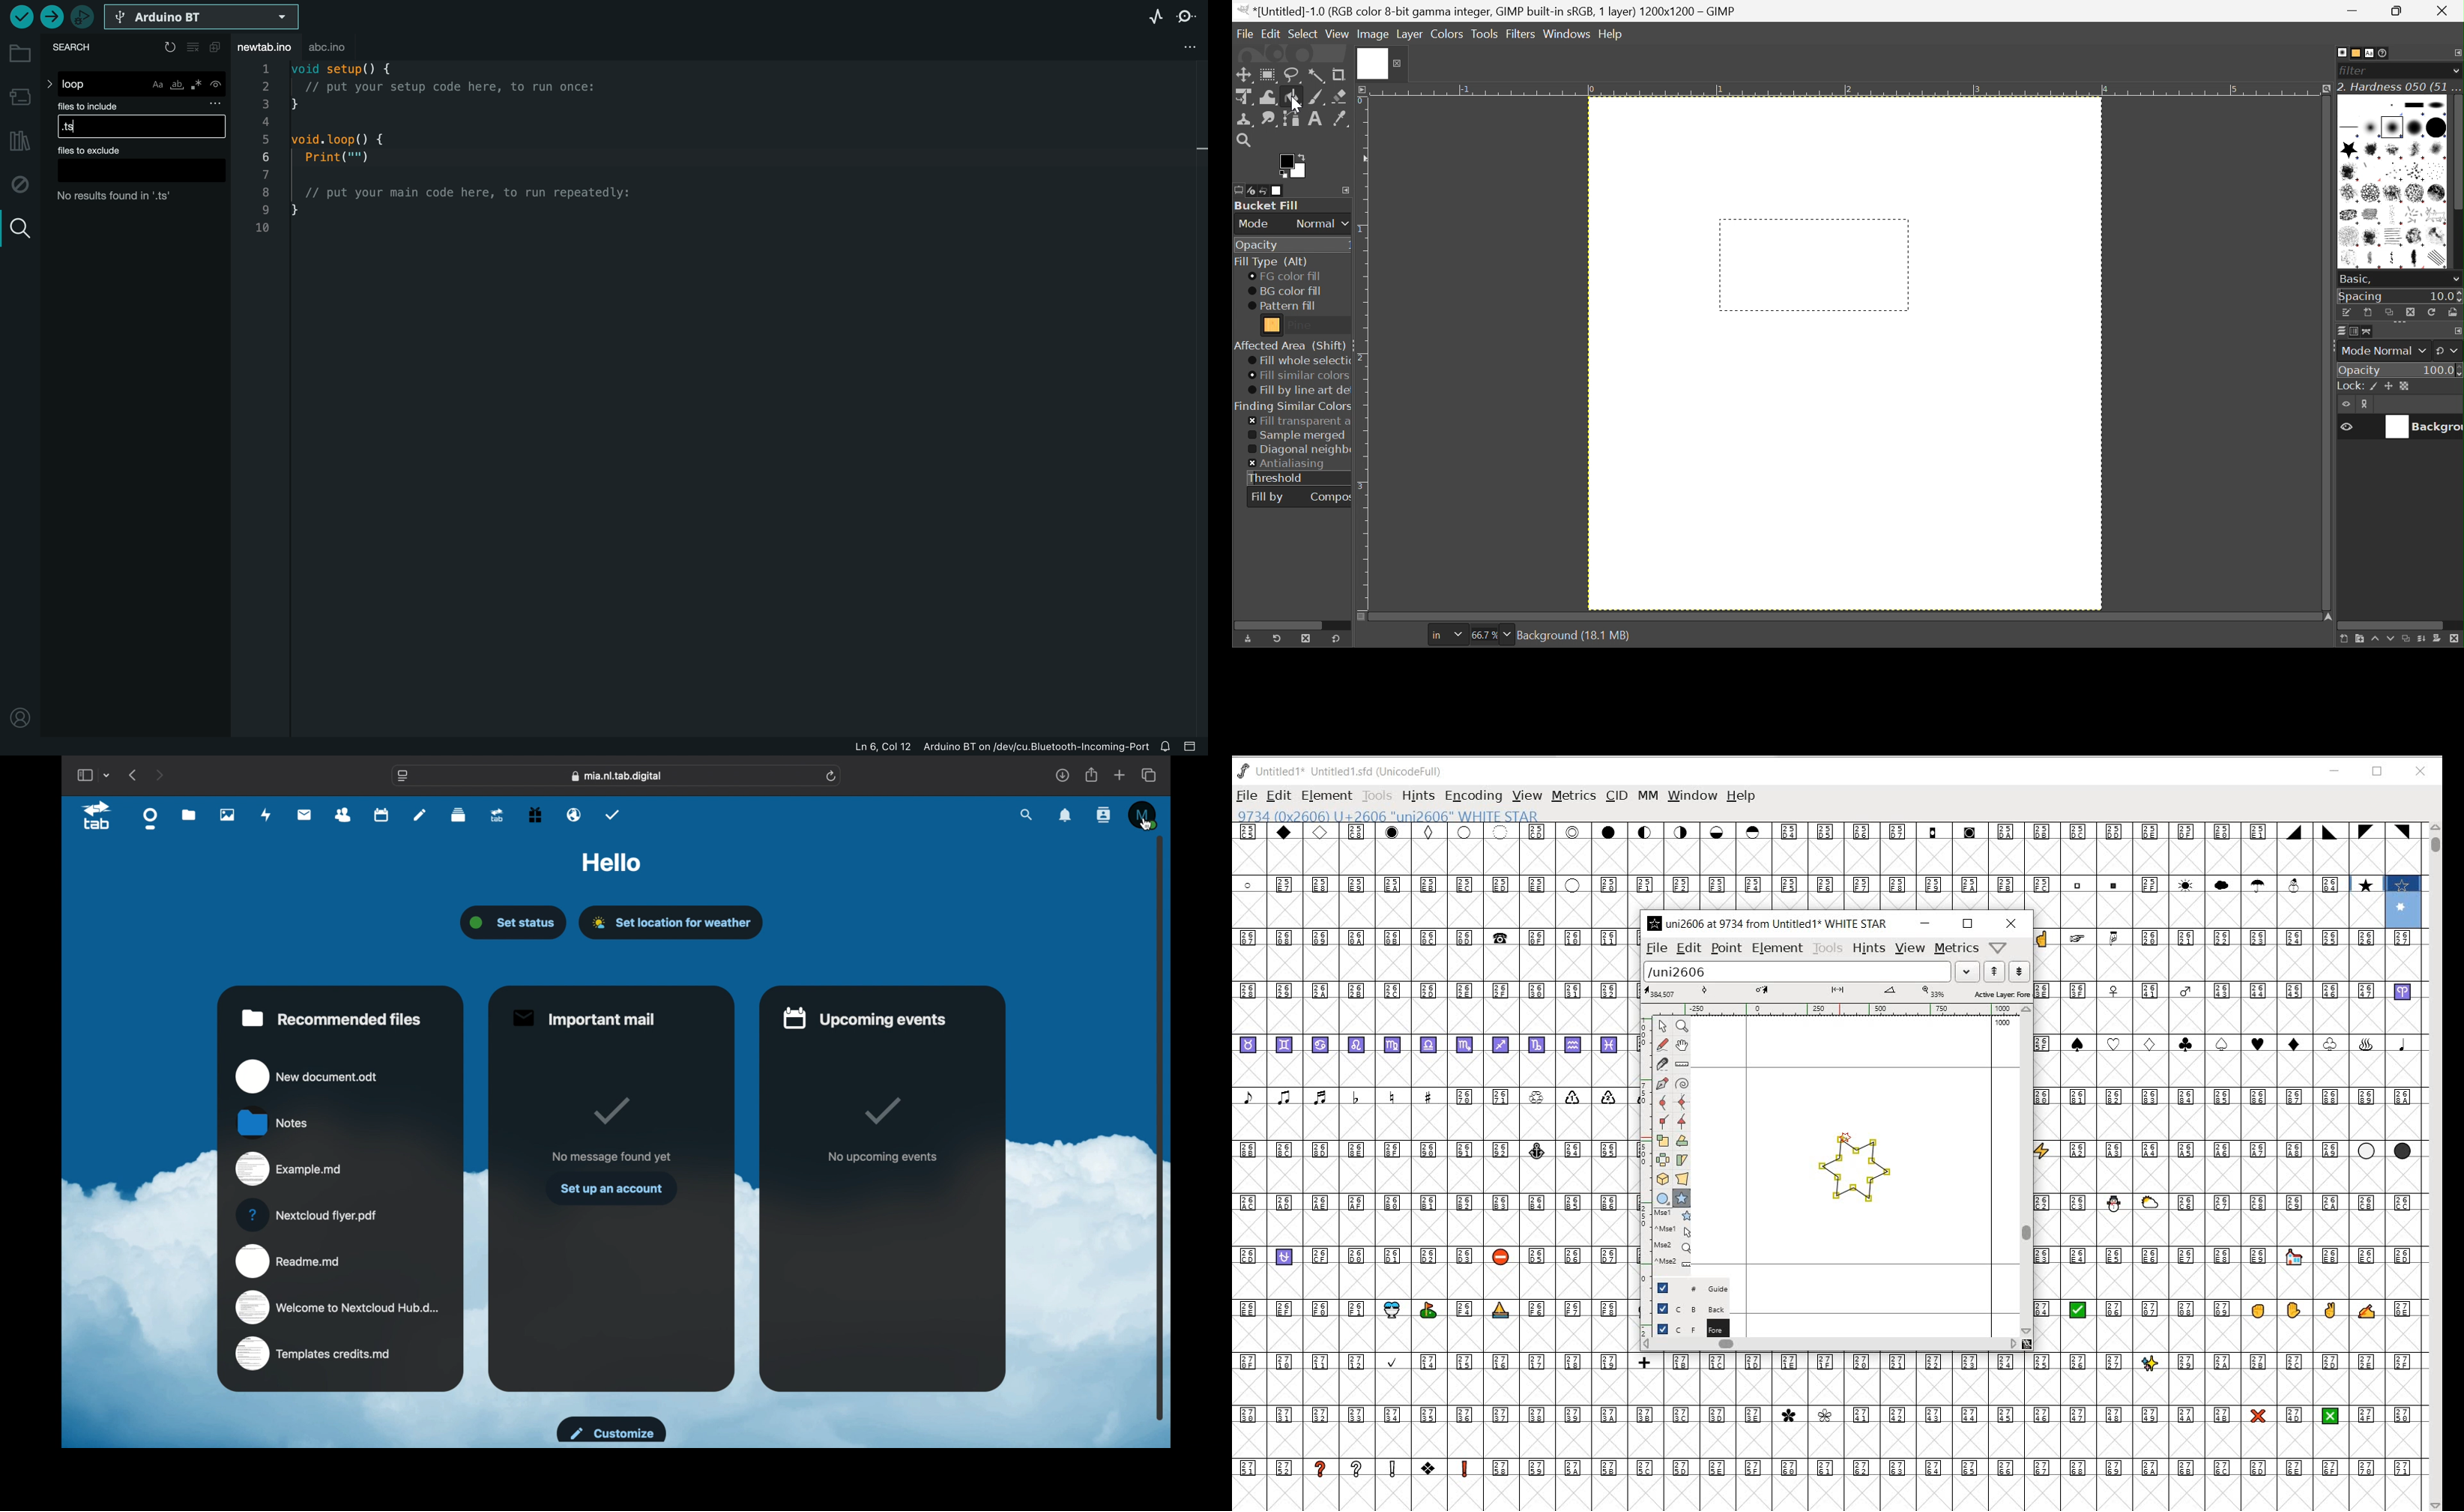  I want to click on BACKGROUND, so click(1686, 1309).